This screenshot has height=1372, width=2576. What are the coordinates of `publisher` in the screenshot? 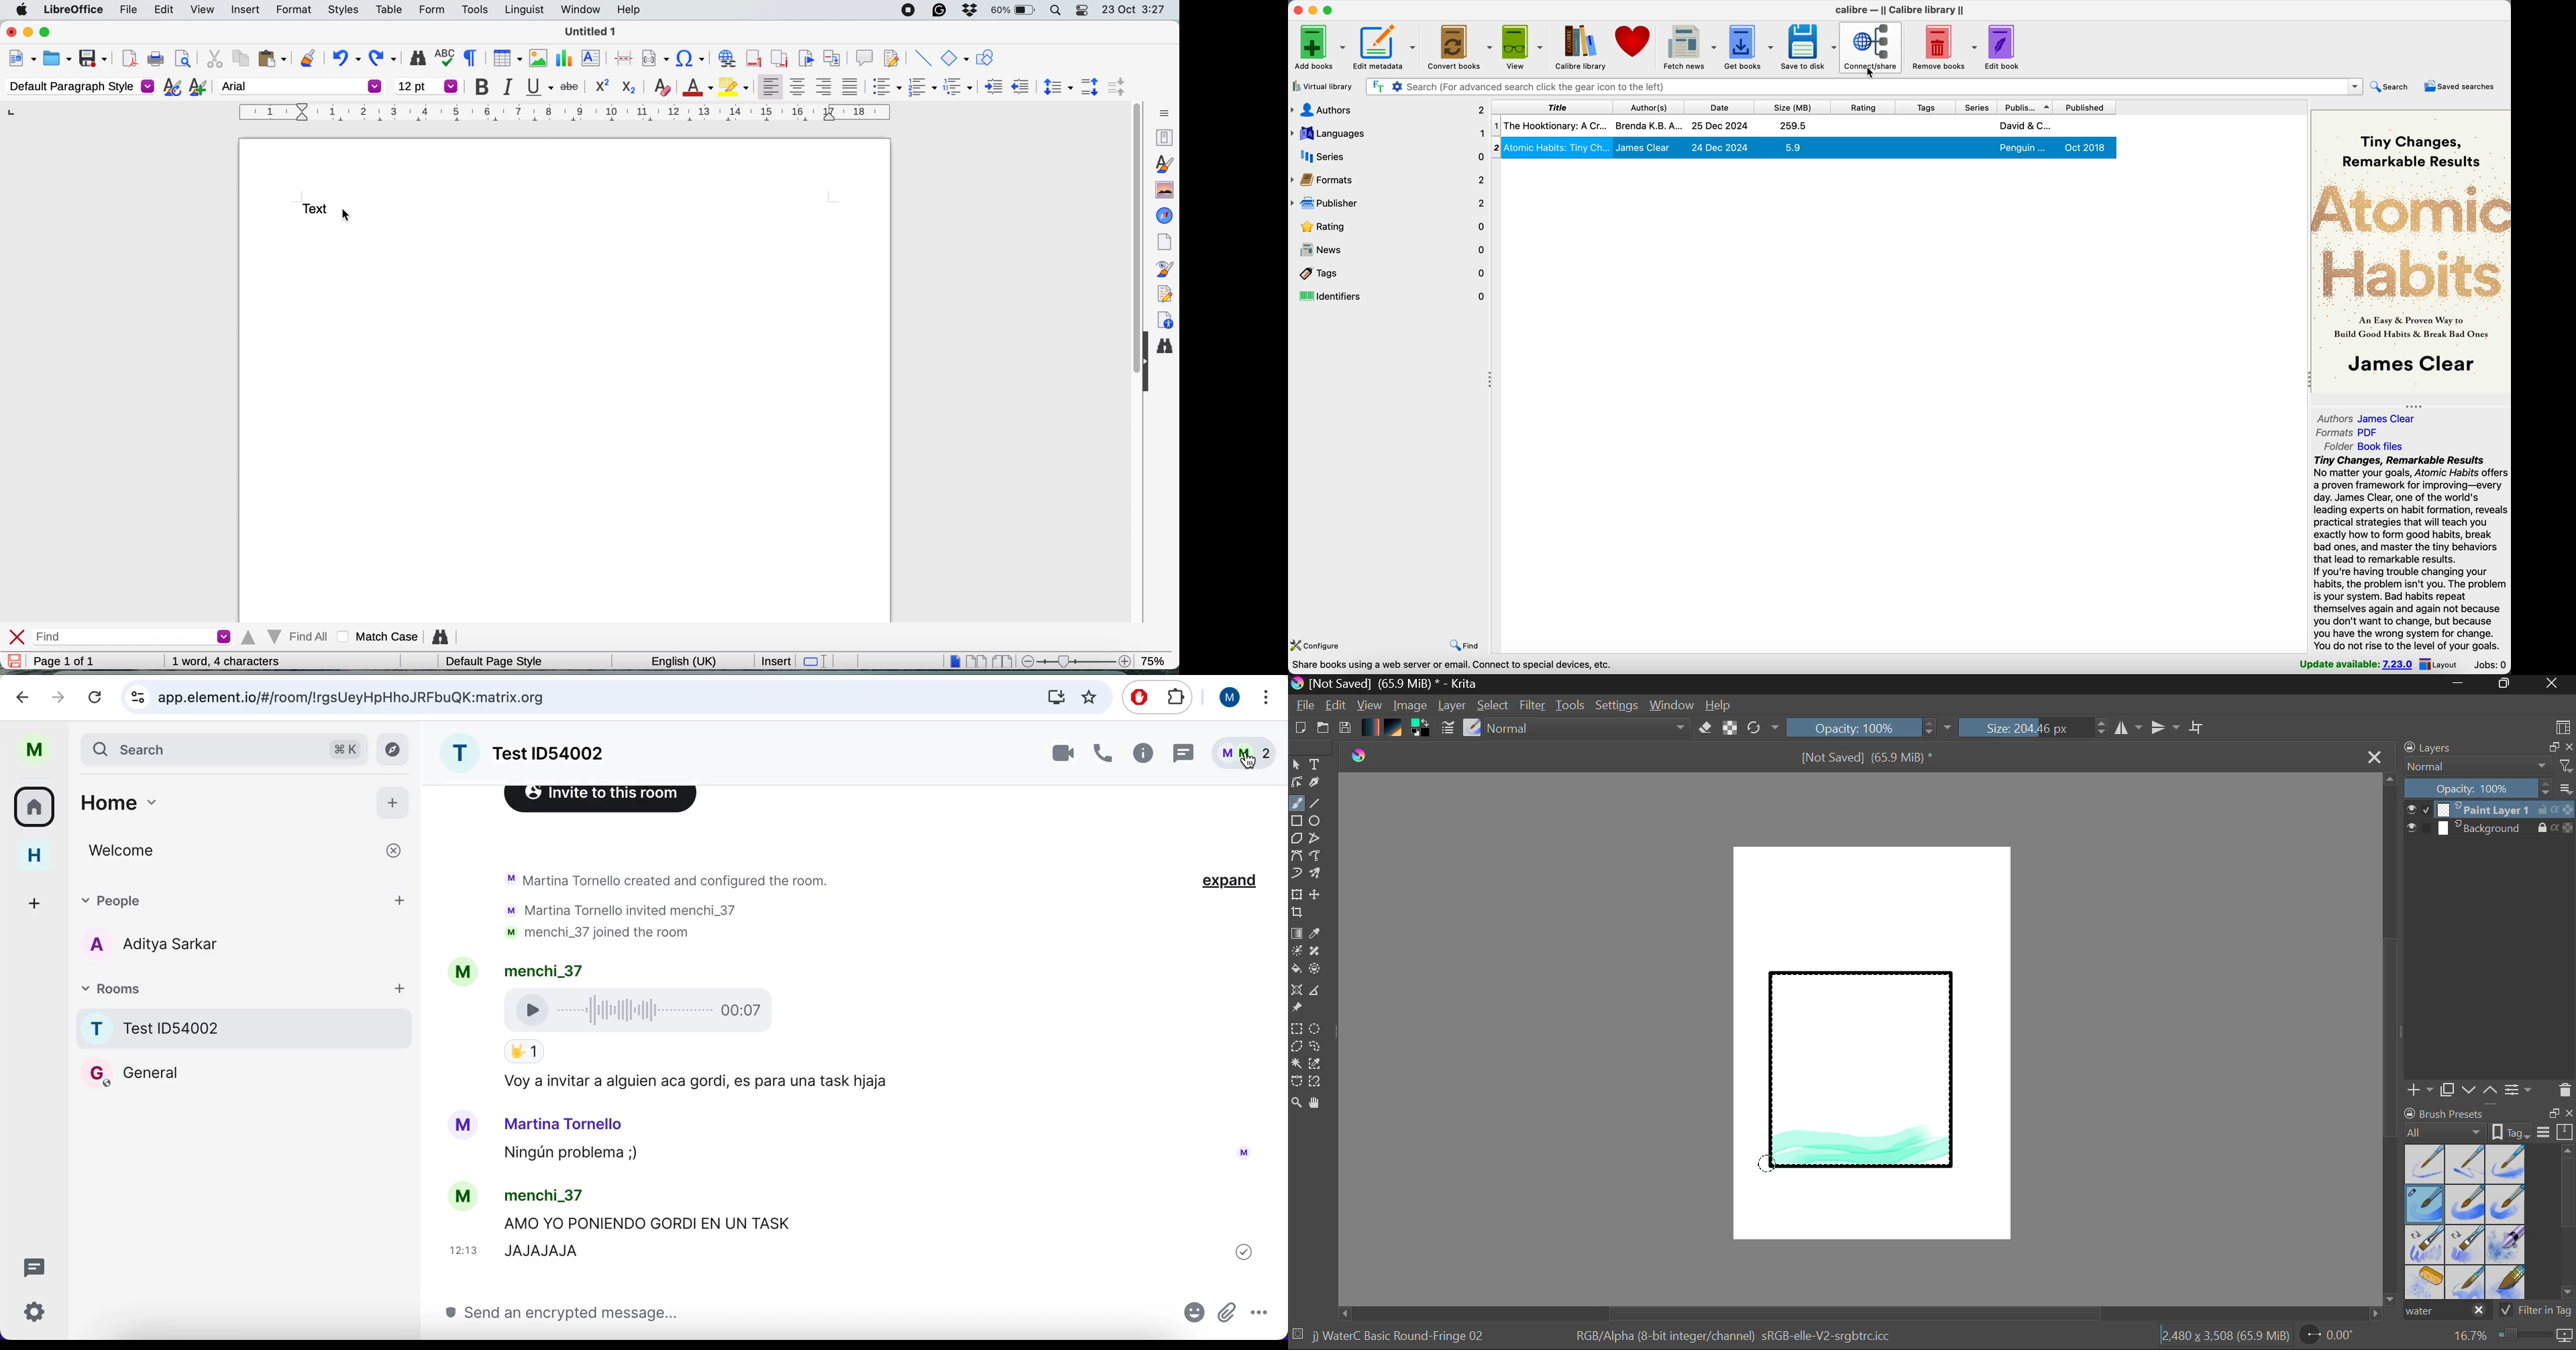 It's located at (2027, 106).